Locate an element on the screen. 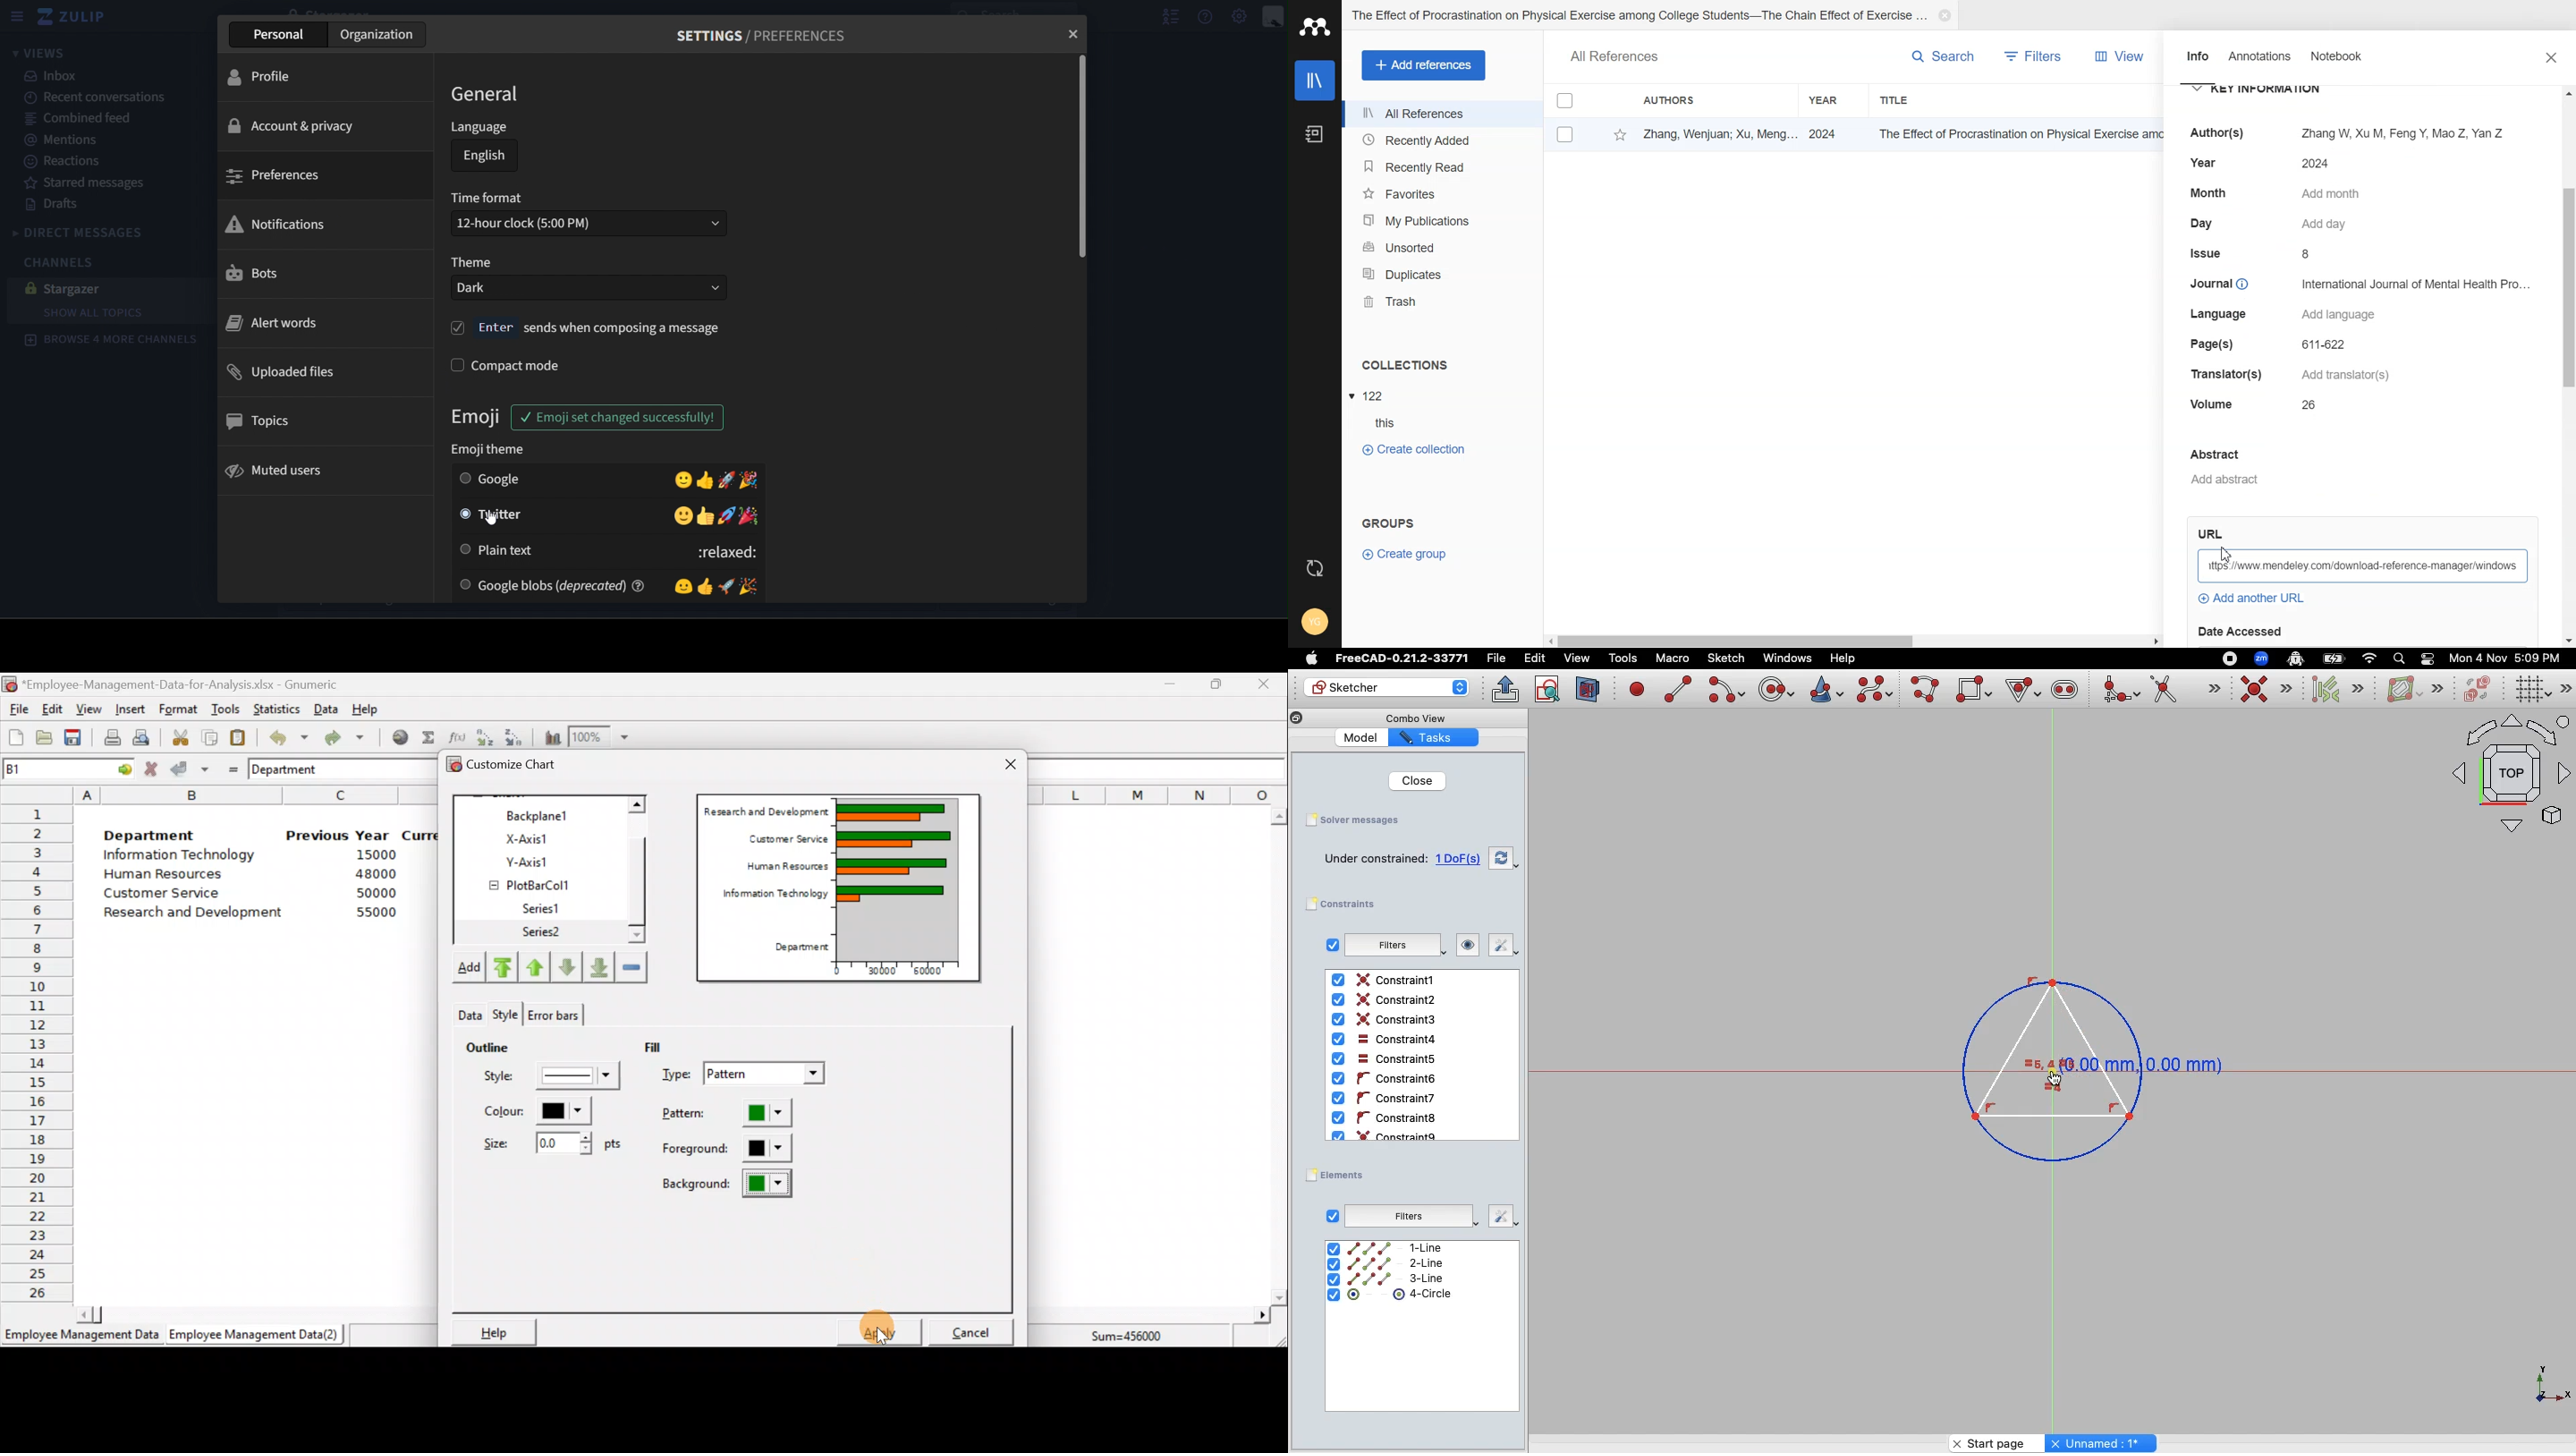 The width and height of the screenshot is (2576, 1456). english is located at coordinates (486, 158).